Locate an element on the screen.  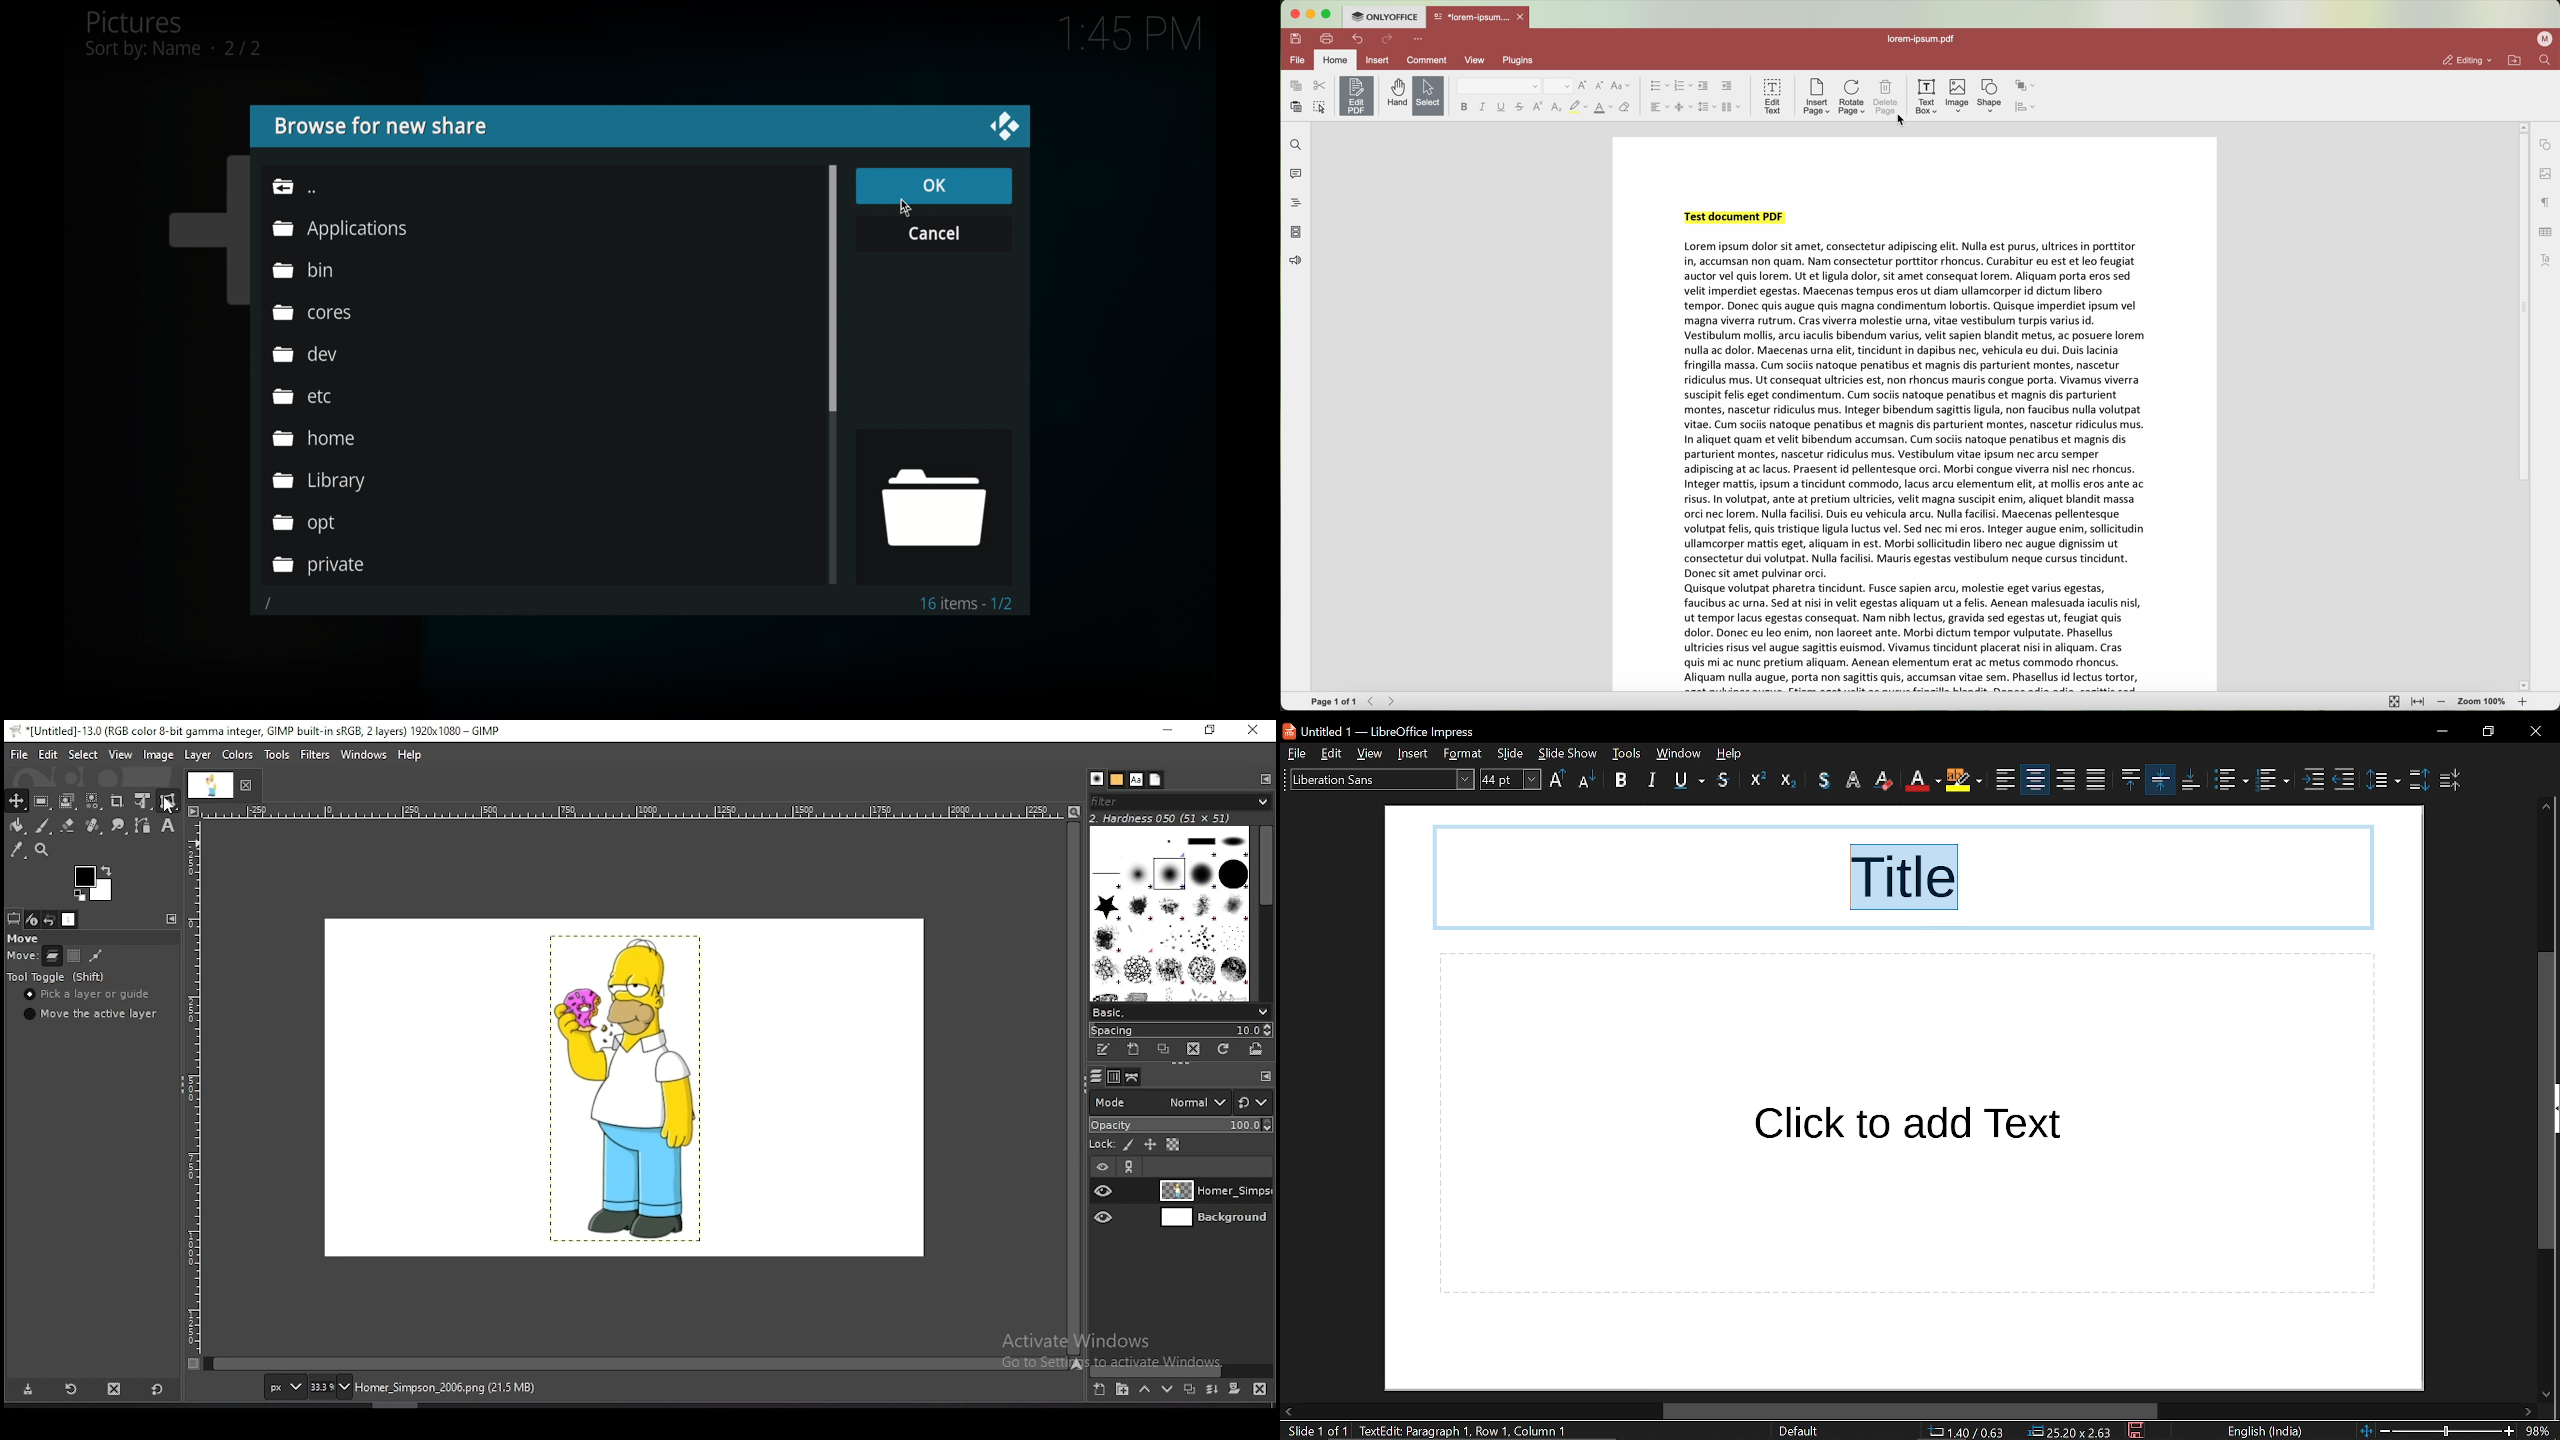
slide show is located at coordinates (1567, 752).